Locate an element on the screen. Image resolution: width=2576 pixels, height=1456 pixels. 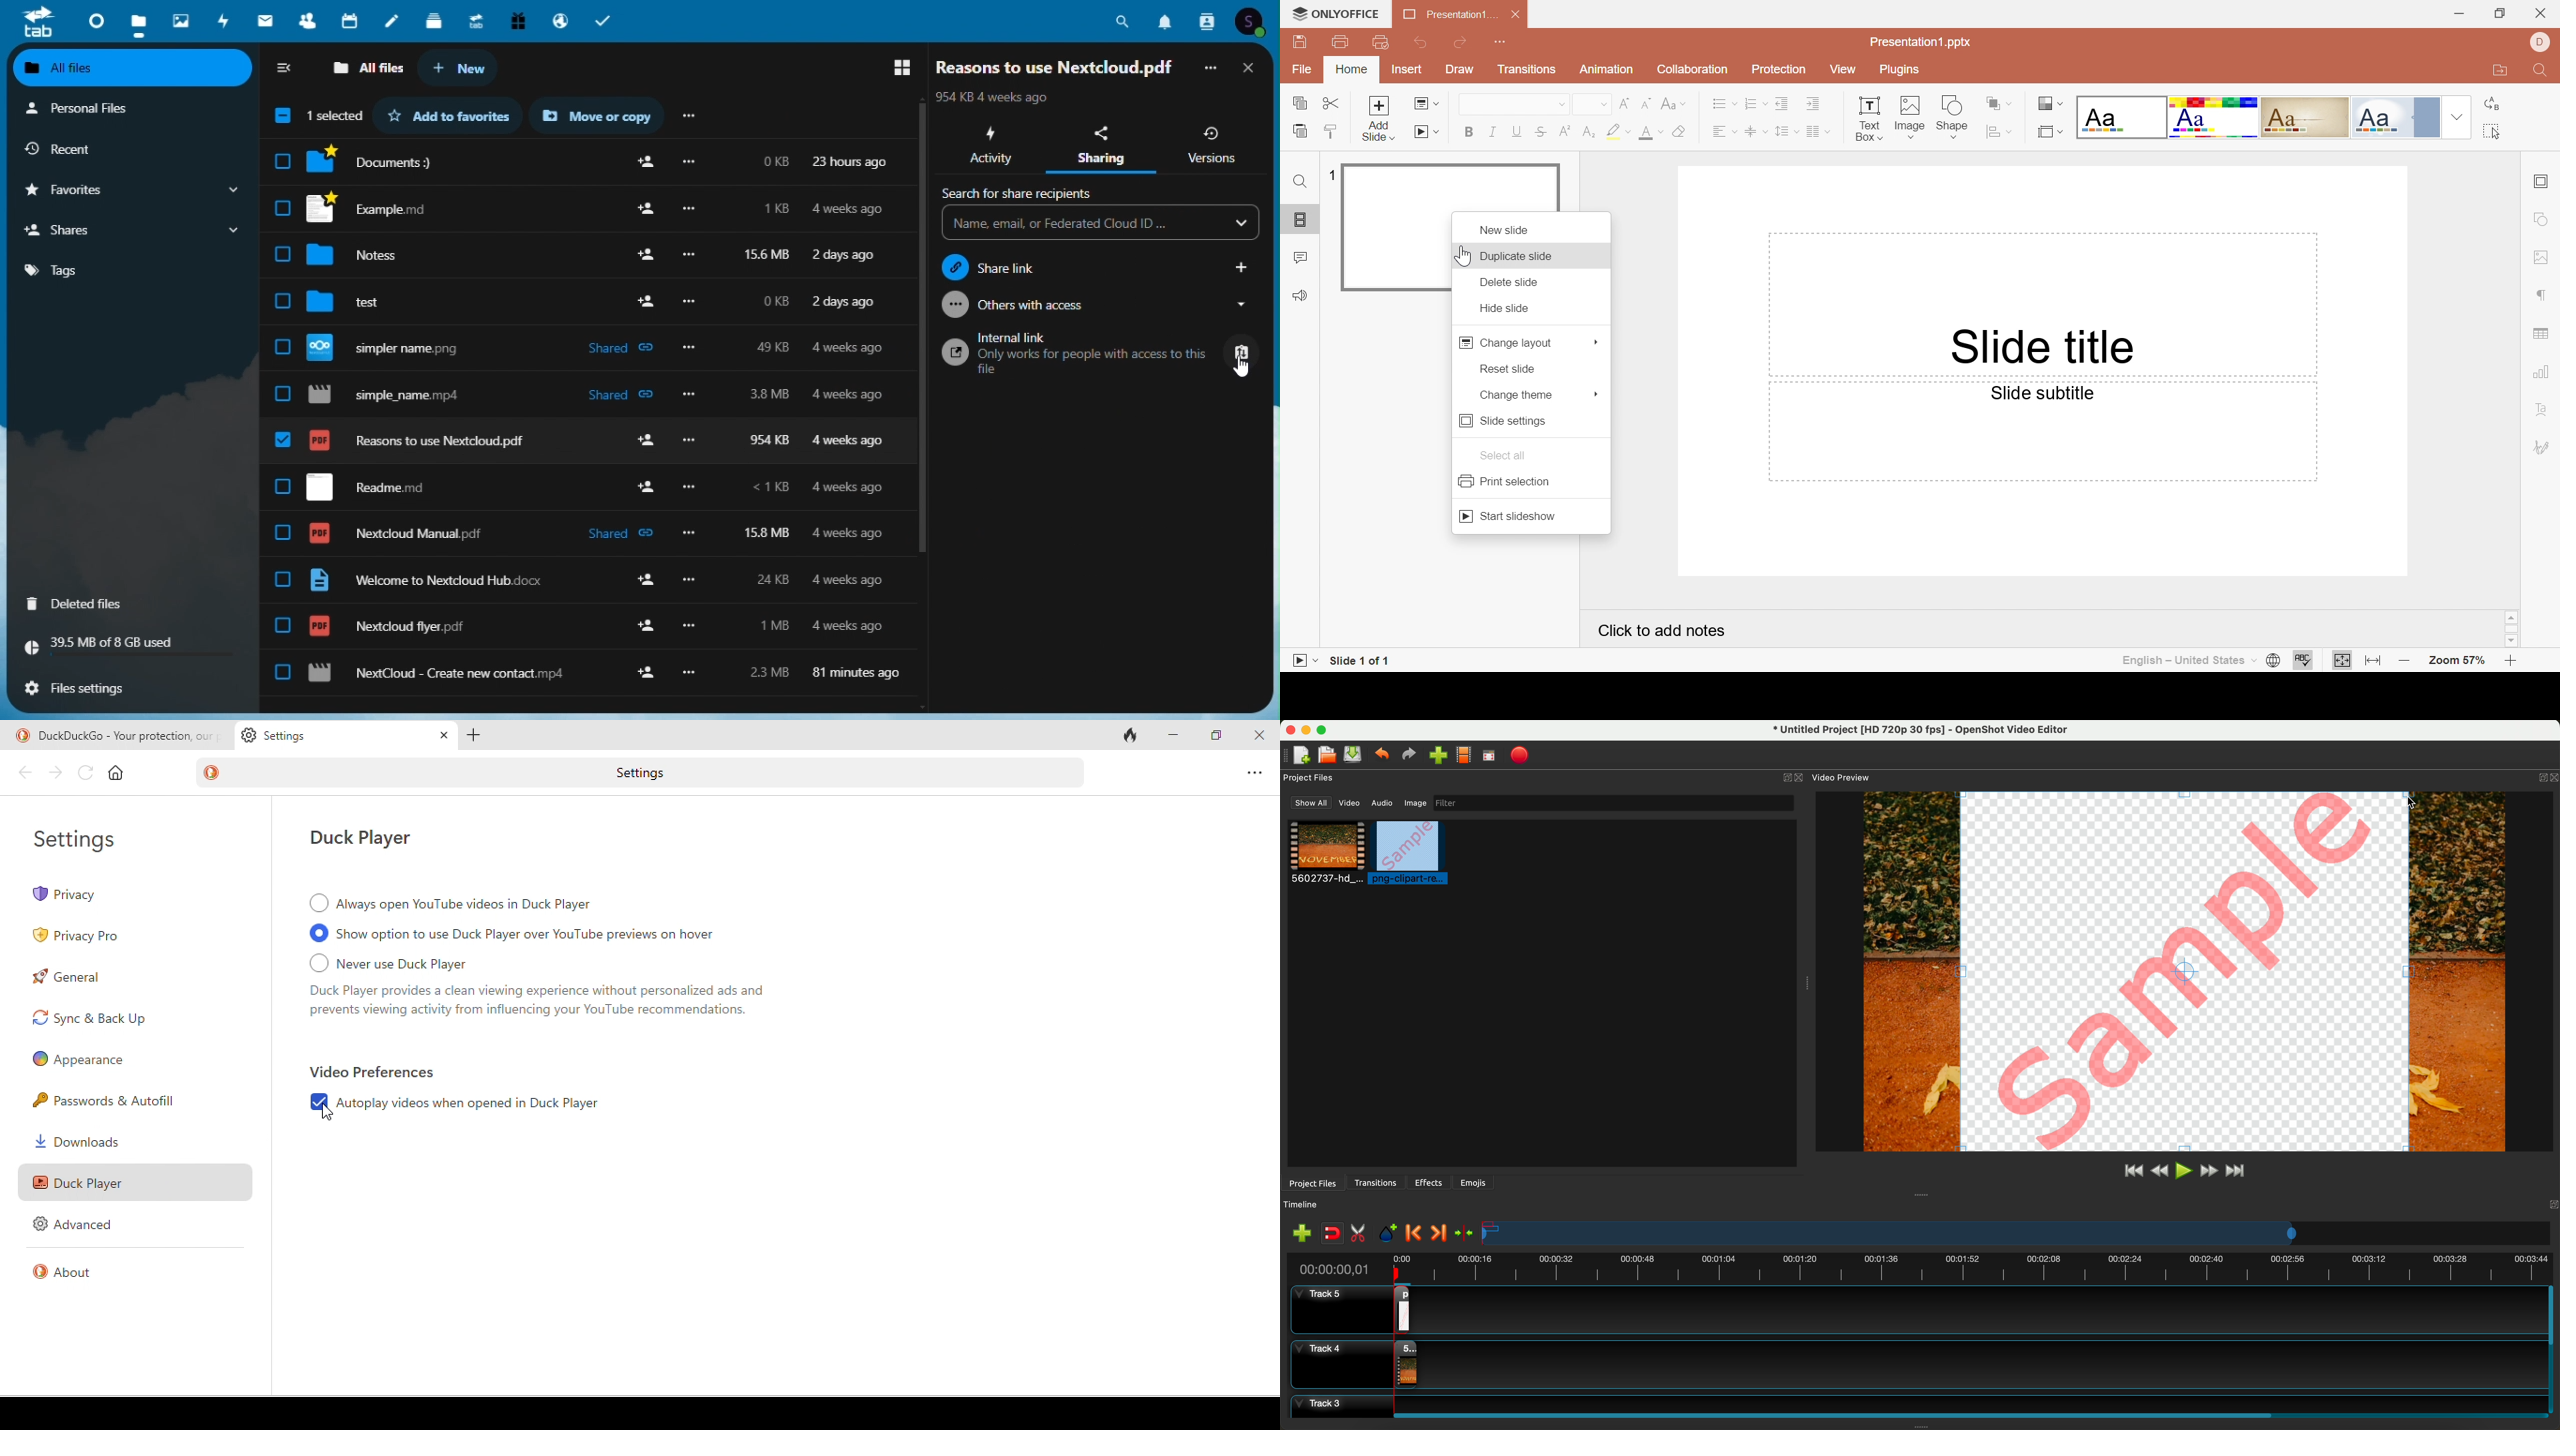
activity is located at coordinates (987, 147).